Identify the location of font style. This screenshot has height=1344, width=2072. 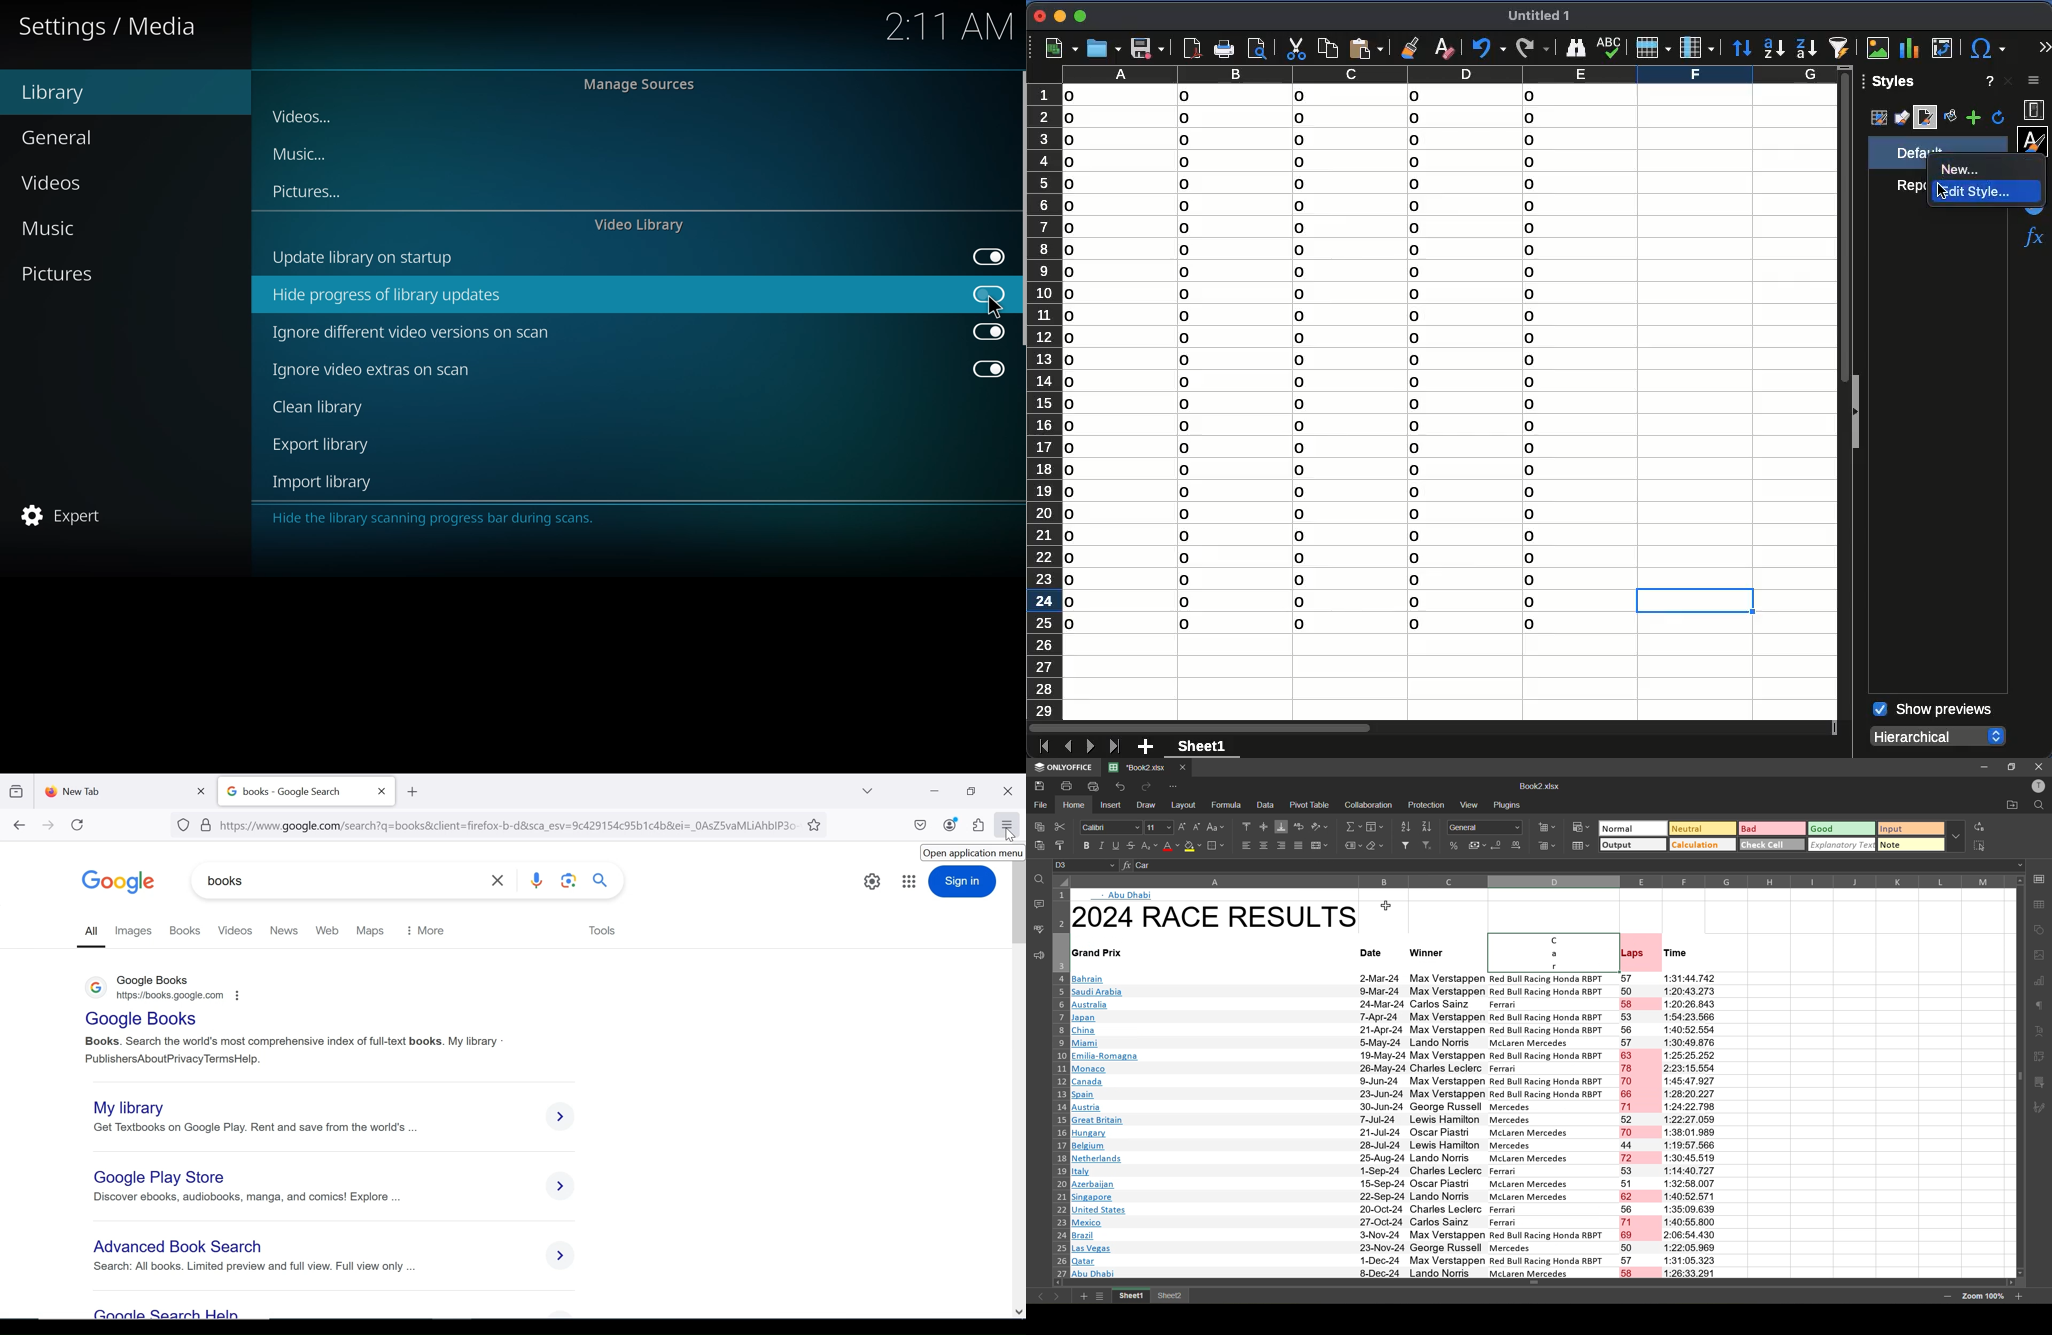
(1112, 828).